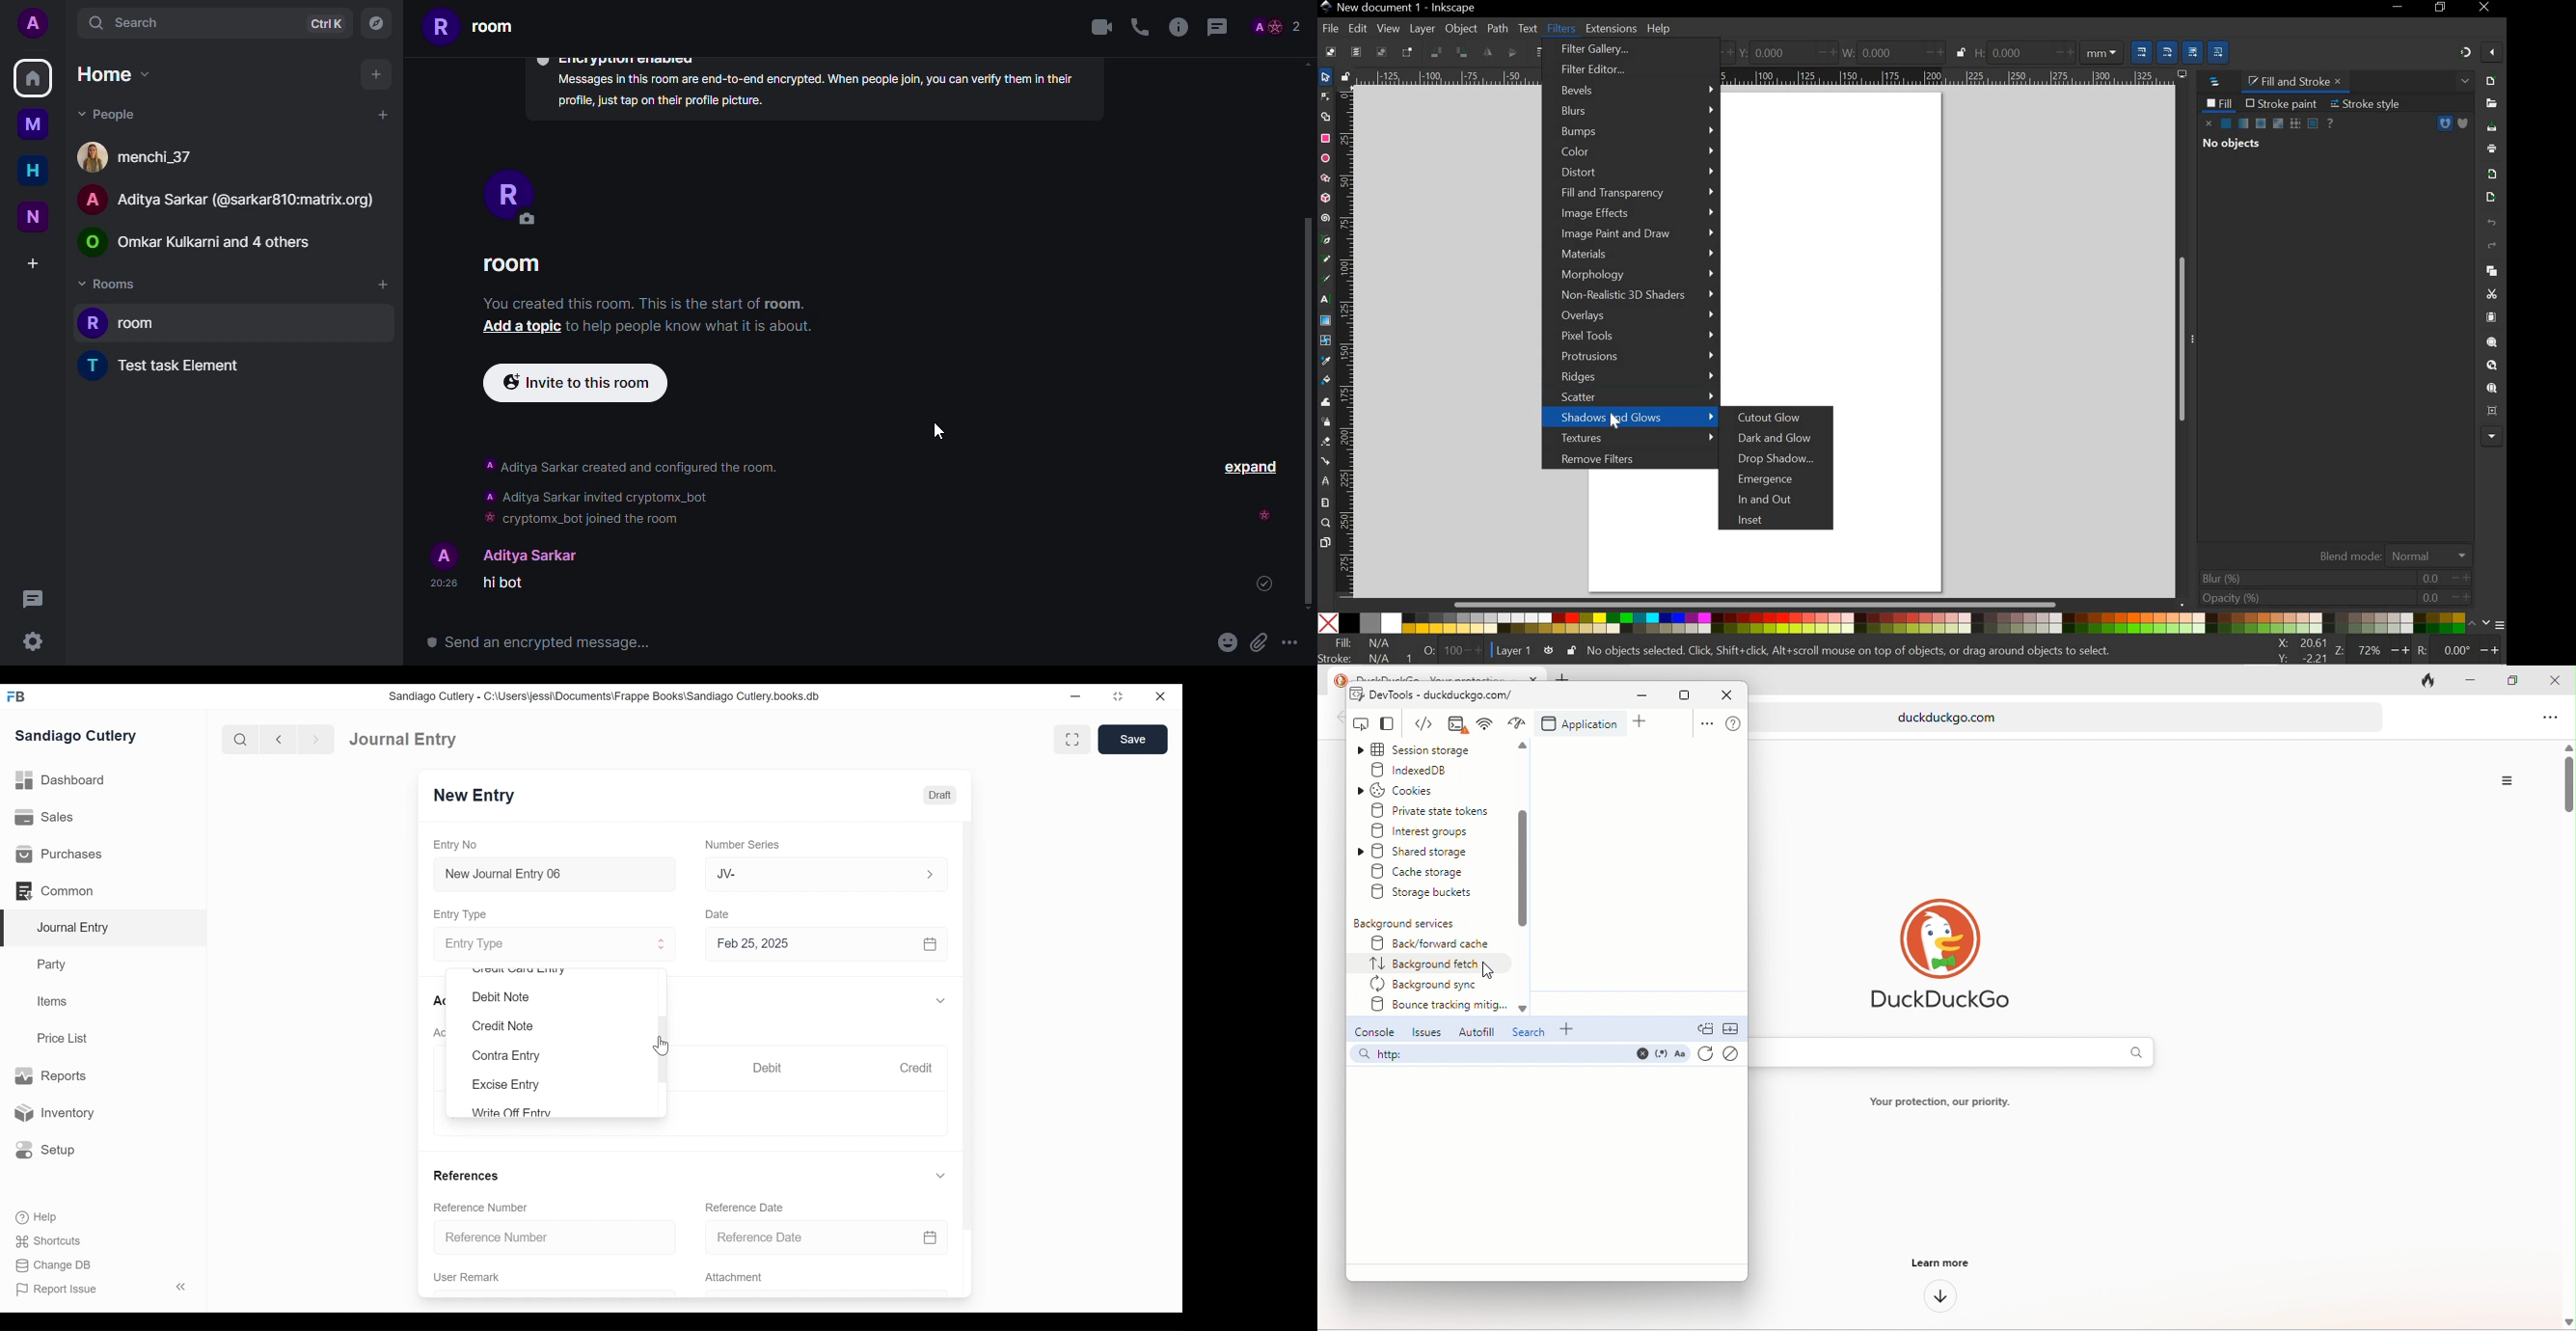  I want to click on threads, so click(32, 599).